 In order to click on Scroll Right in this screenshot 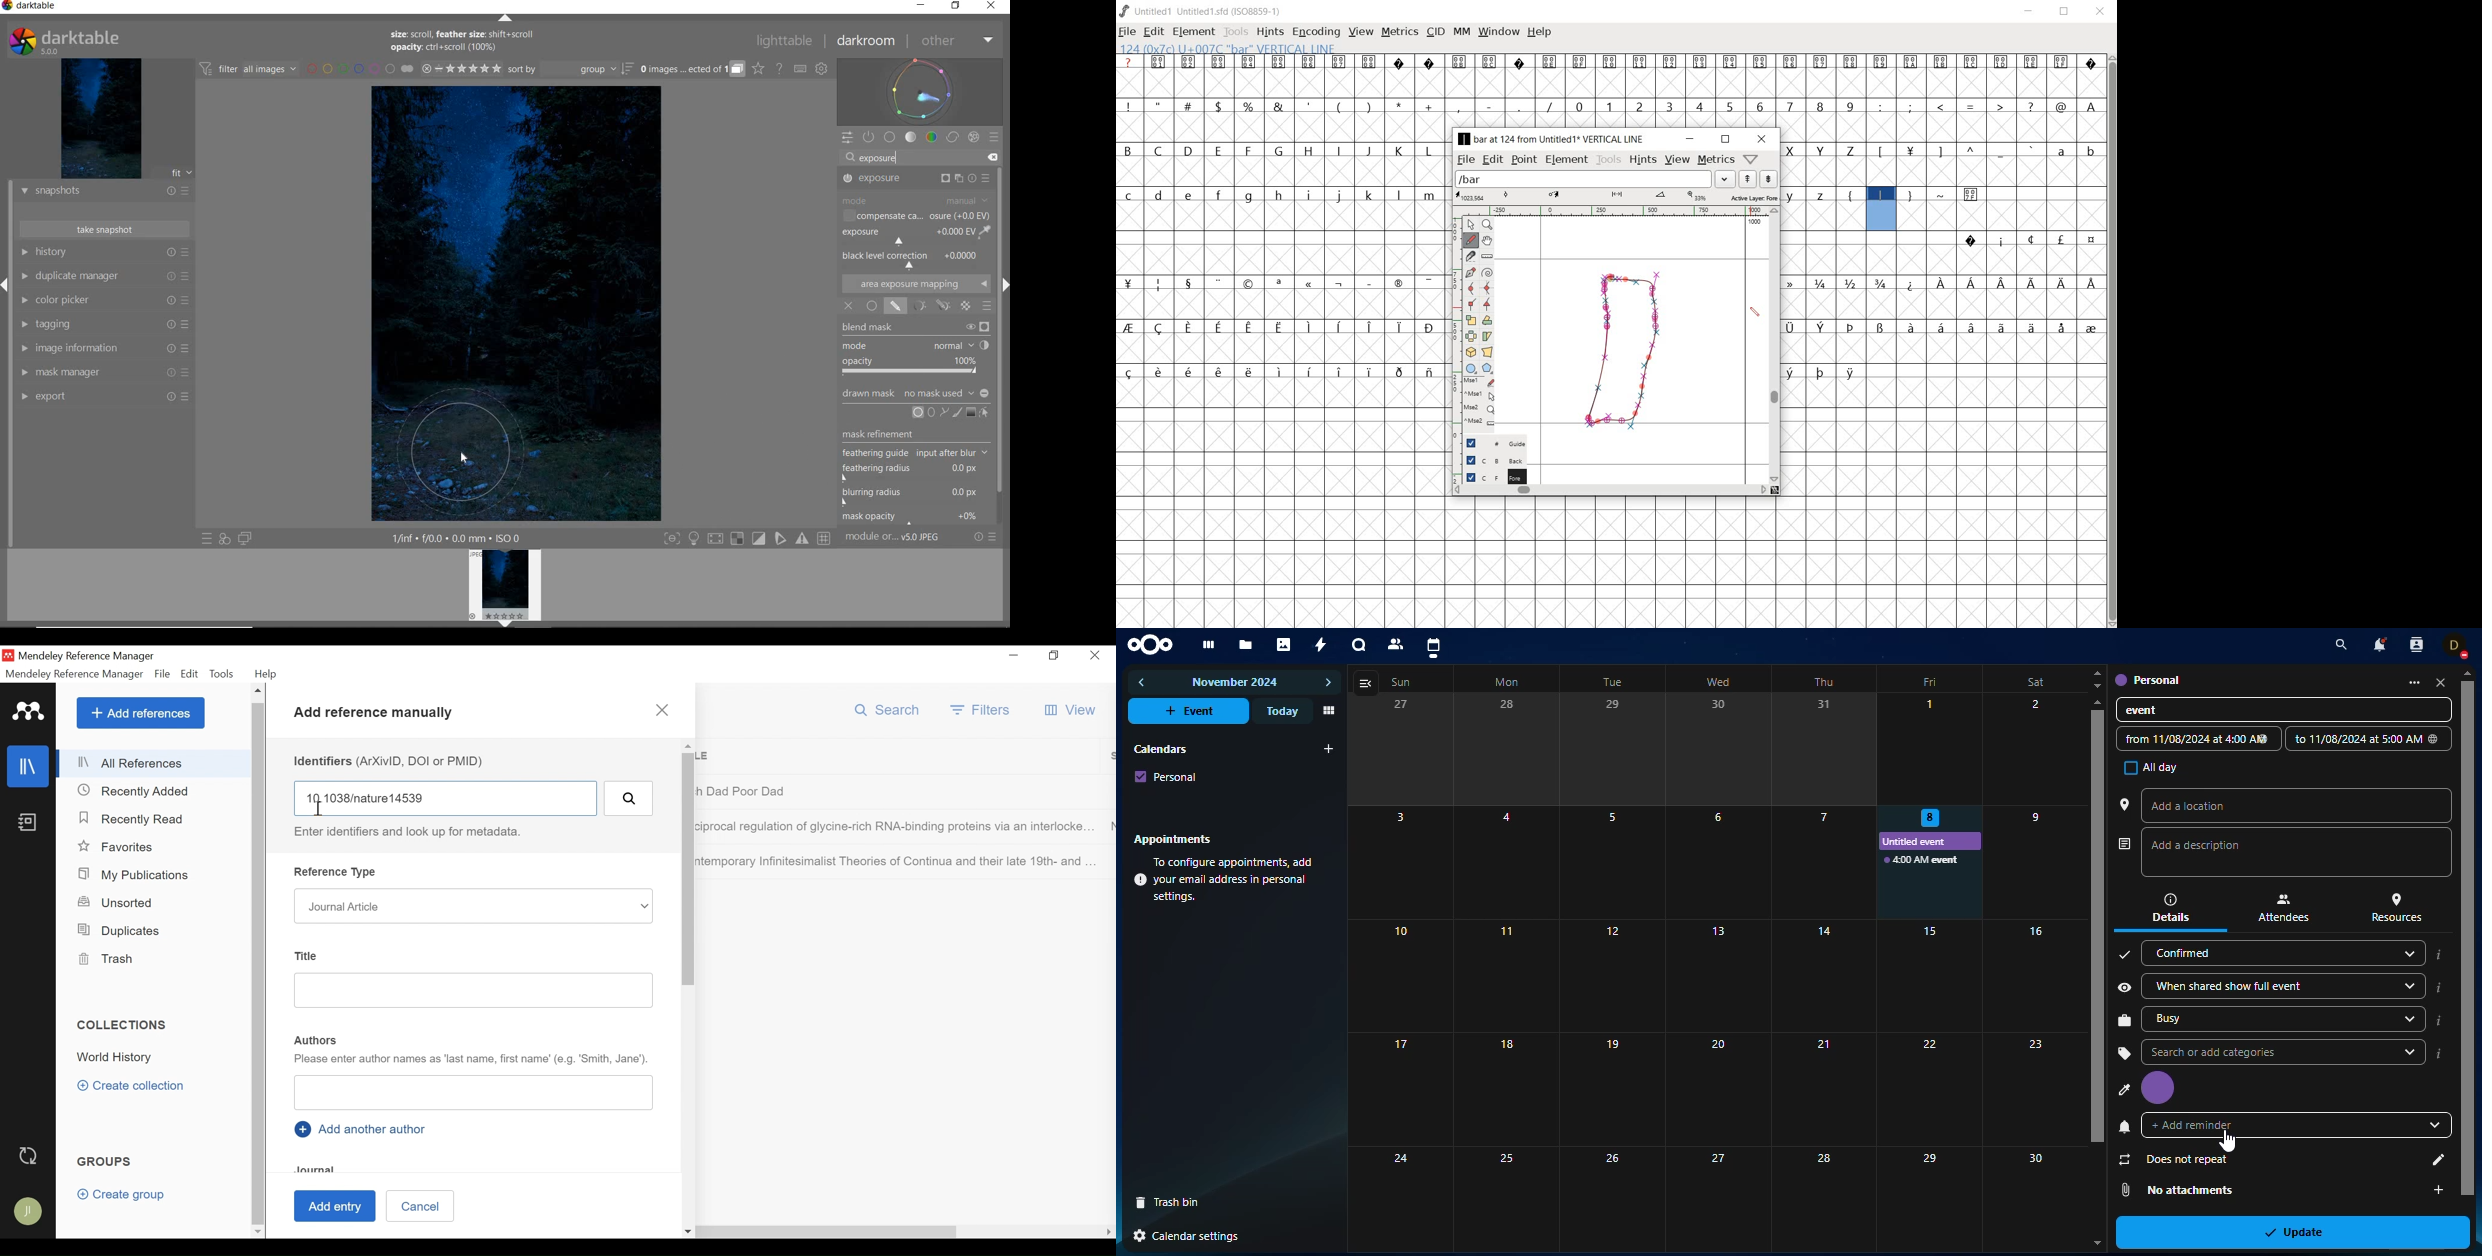, I will do `click(276, 1231)`.